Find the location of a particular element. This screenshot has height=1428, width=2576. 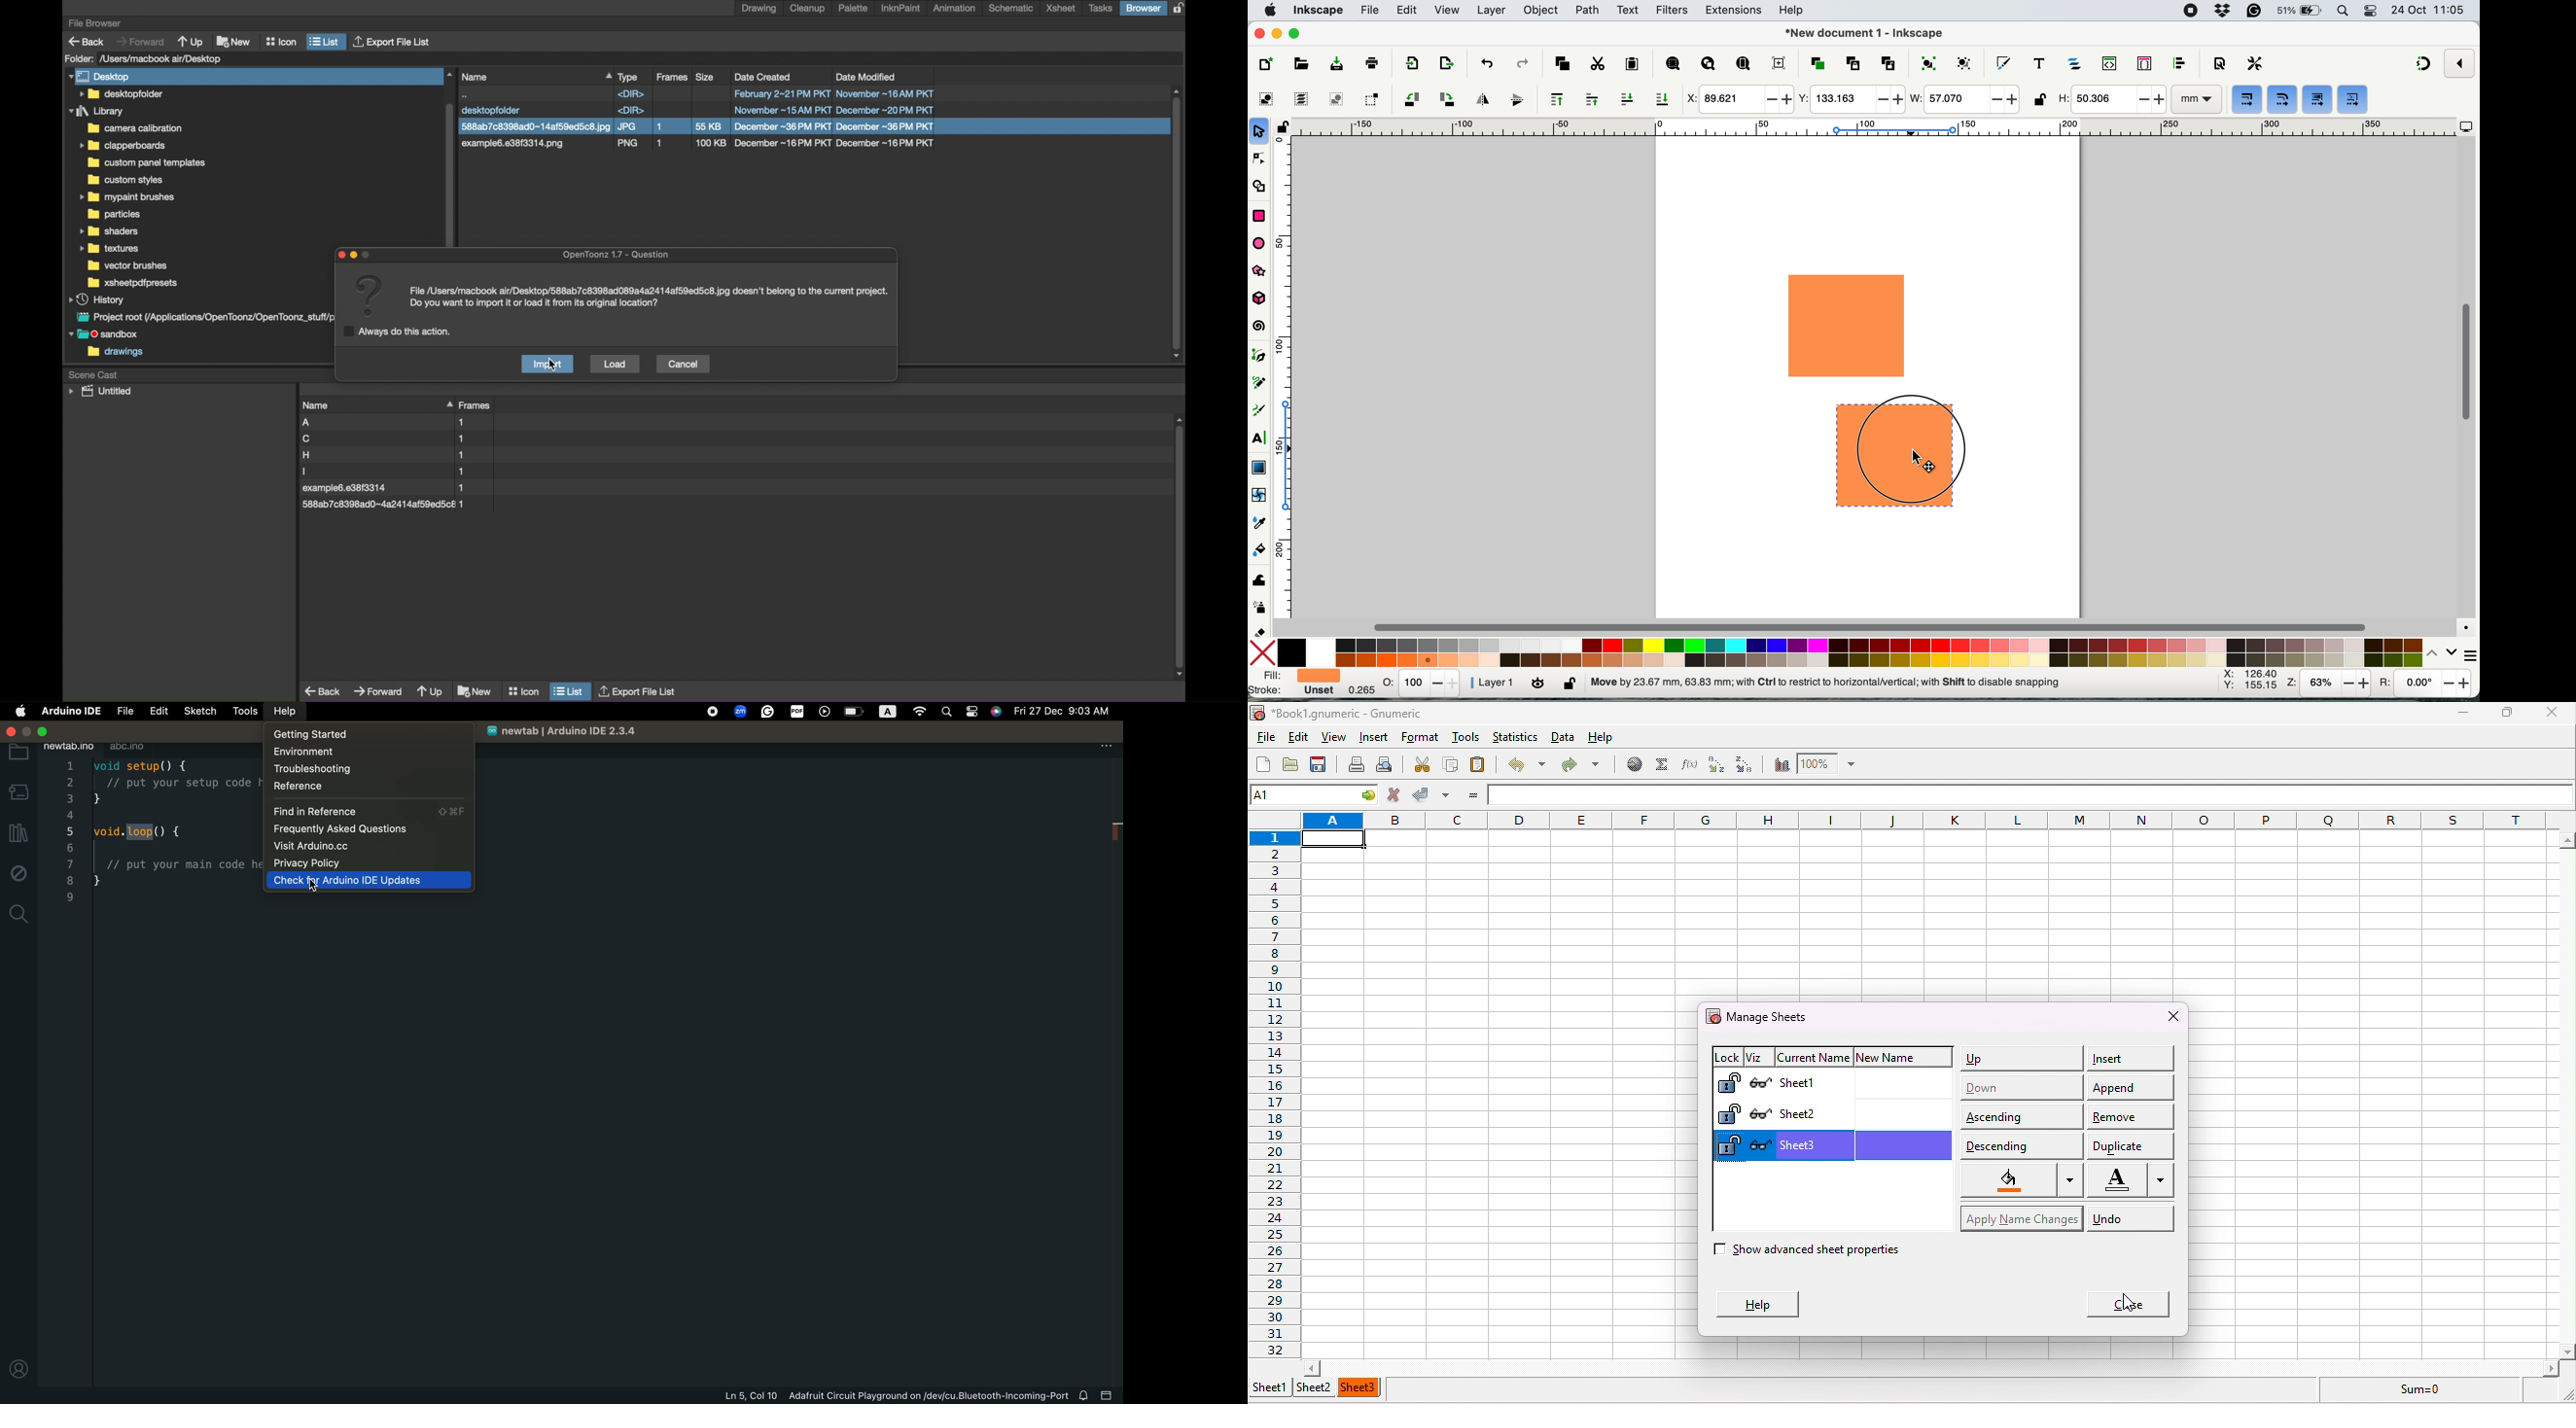

tweak tool is located at coordinates (1259, 578).